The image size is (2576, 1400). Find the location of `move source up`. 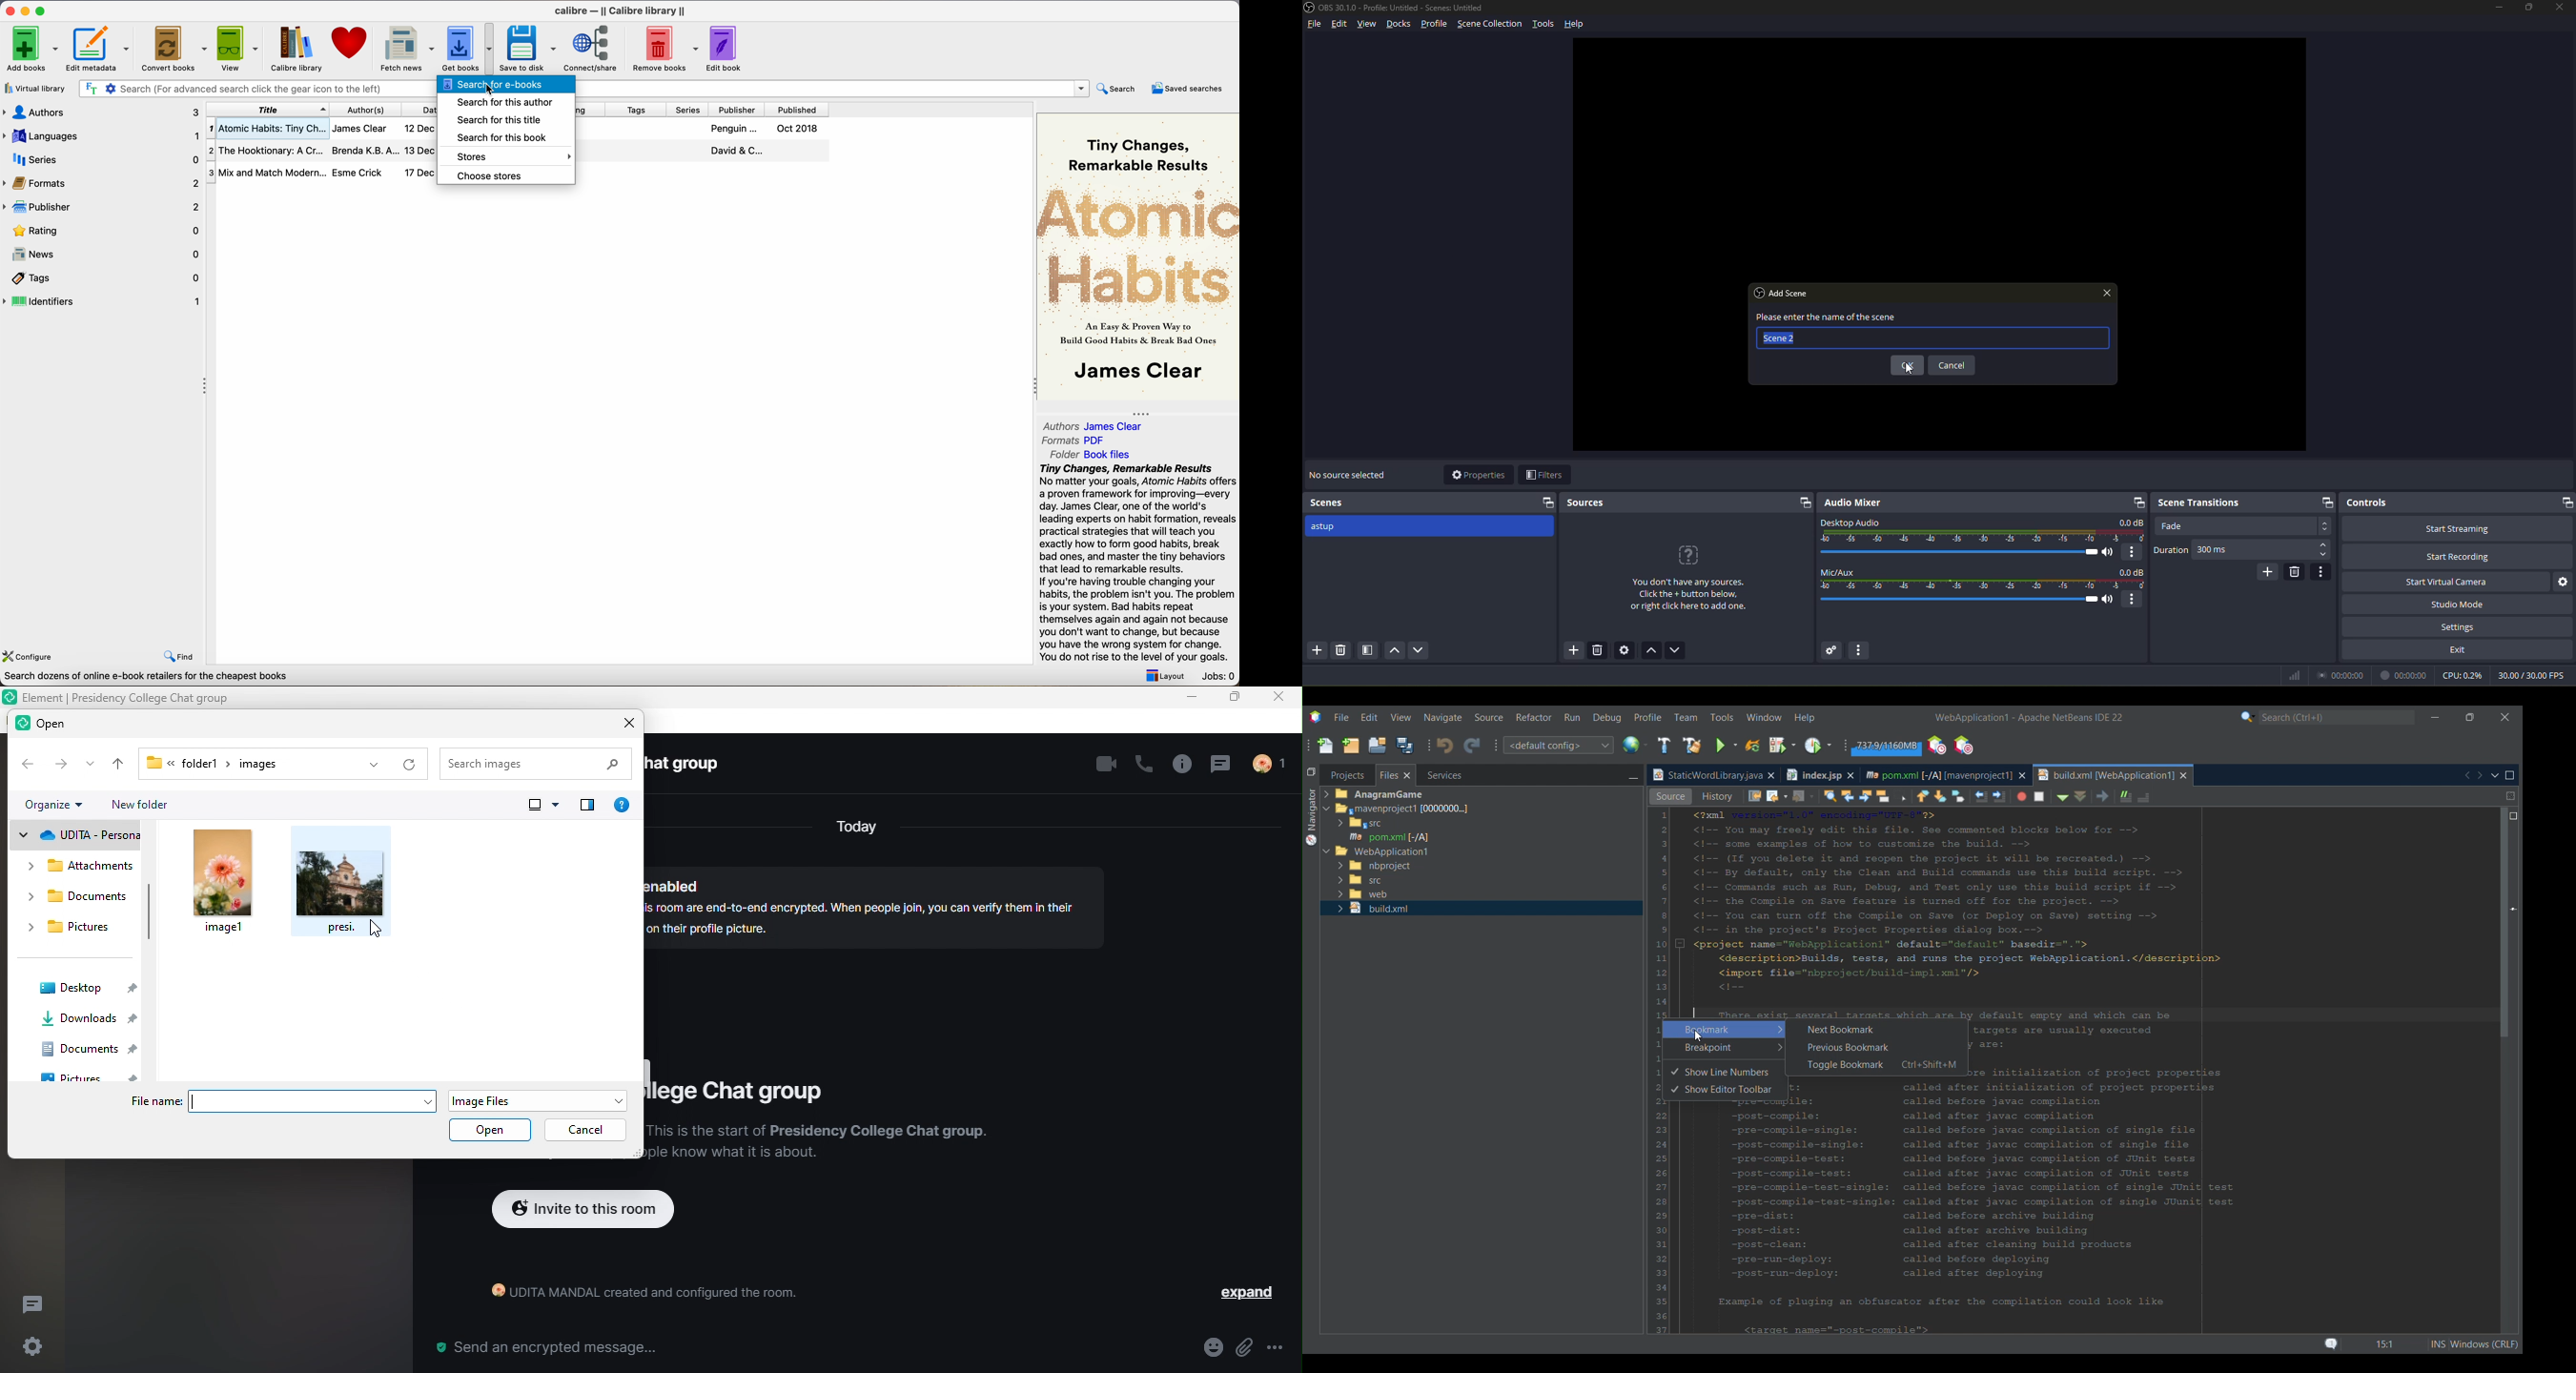

move source up is located at coordinates (1651, 650).